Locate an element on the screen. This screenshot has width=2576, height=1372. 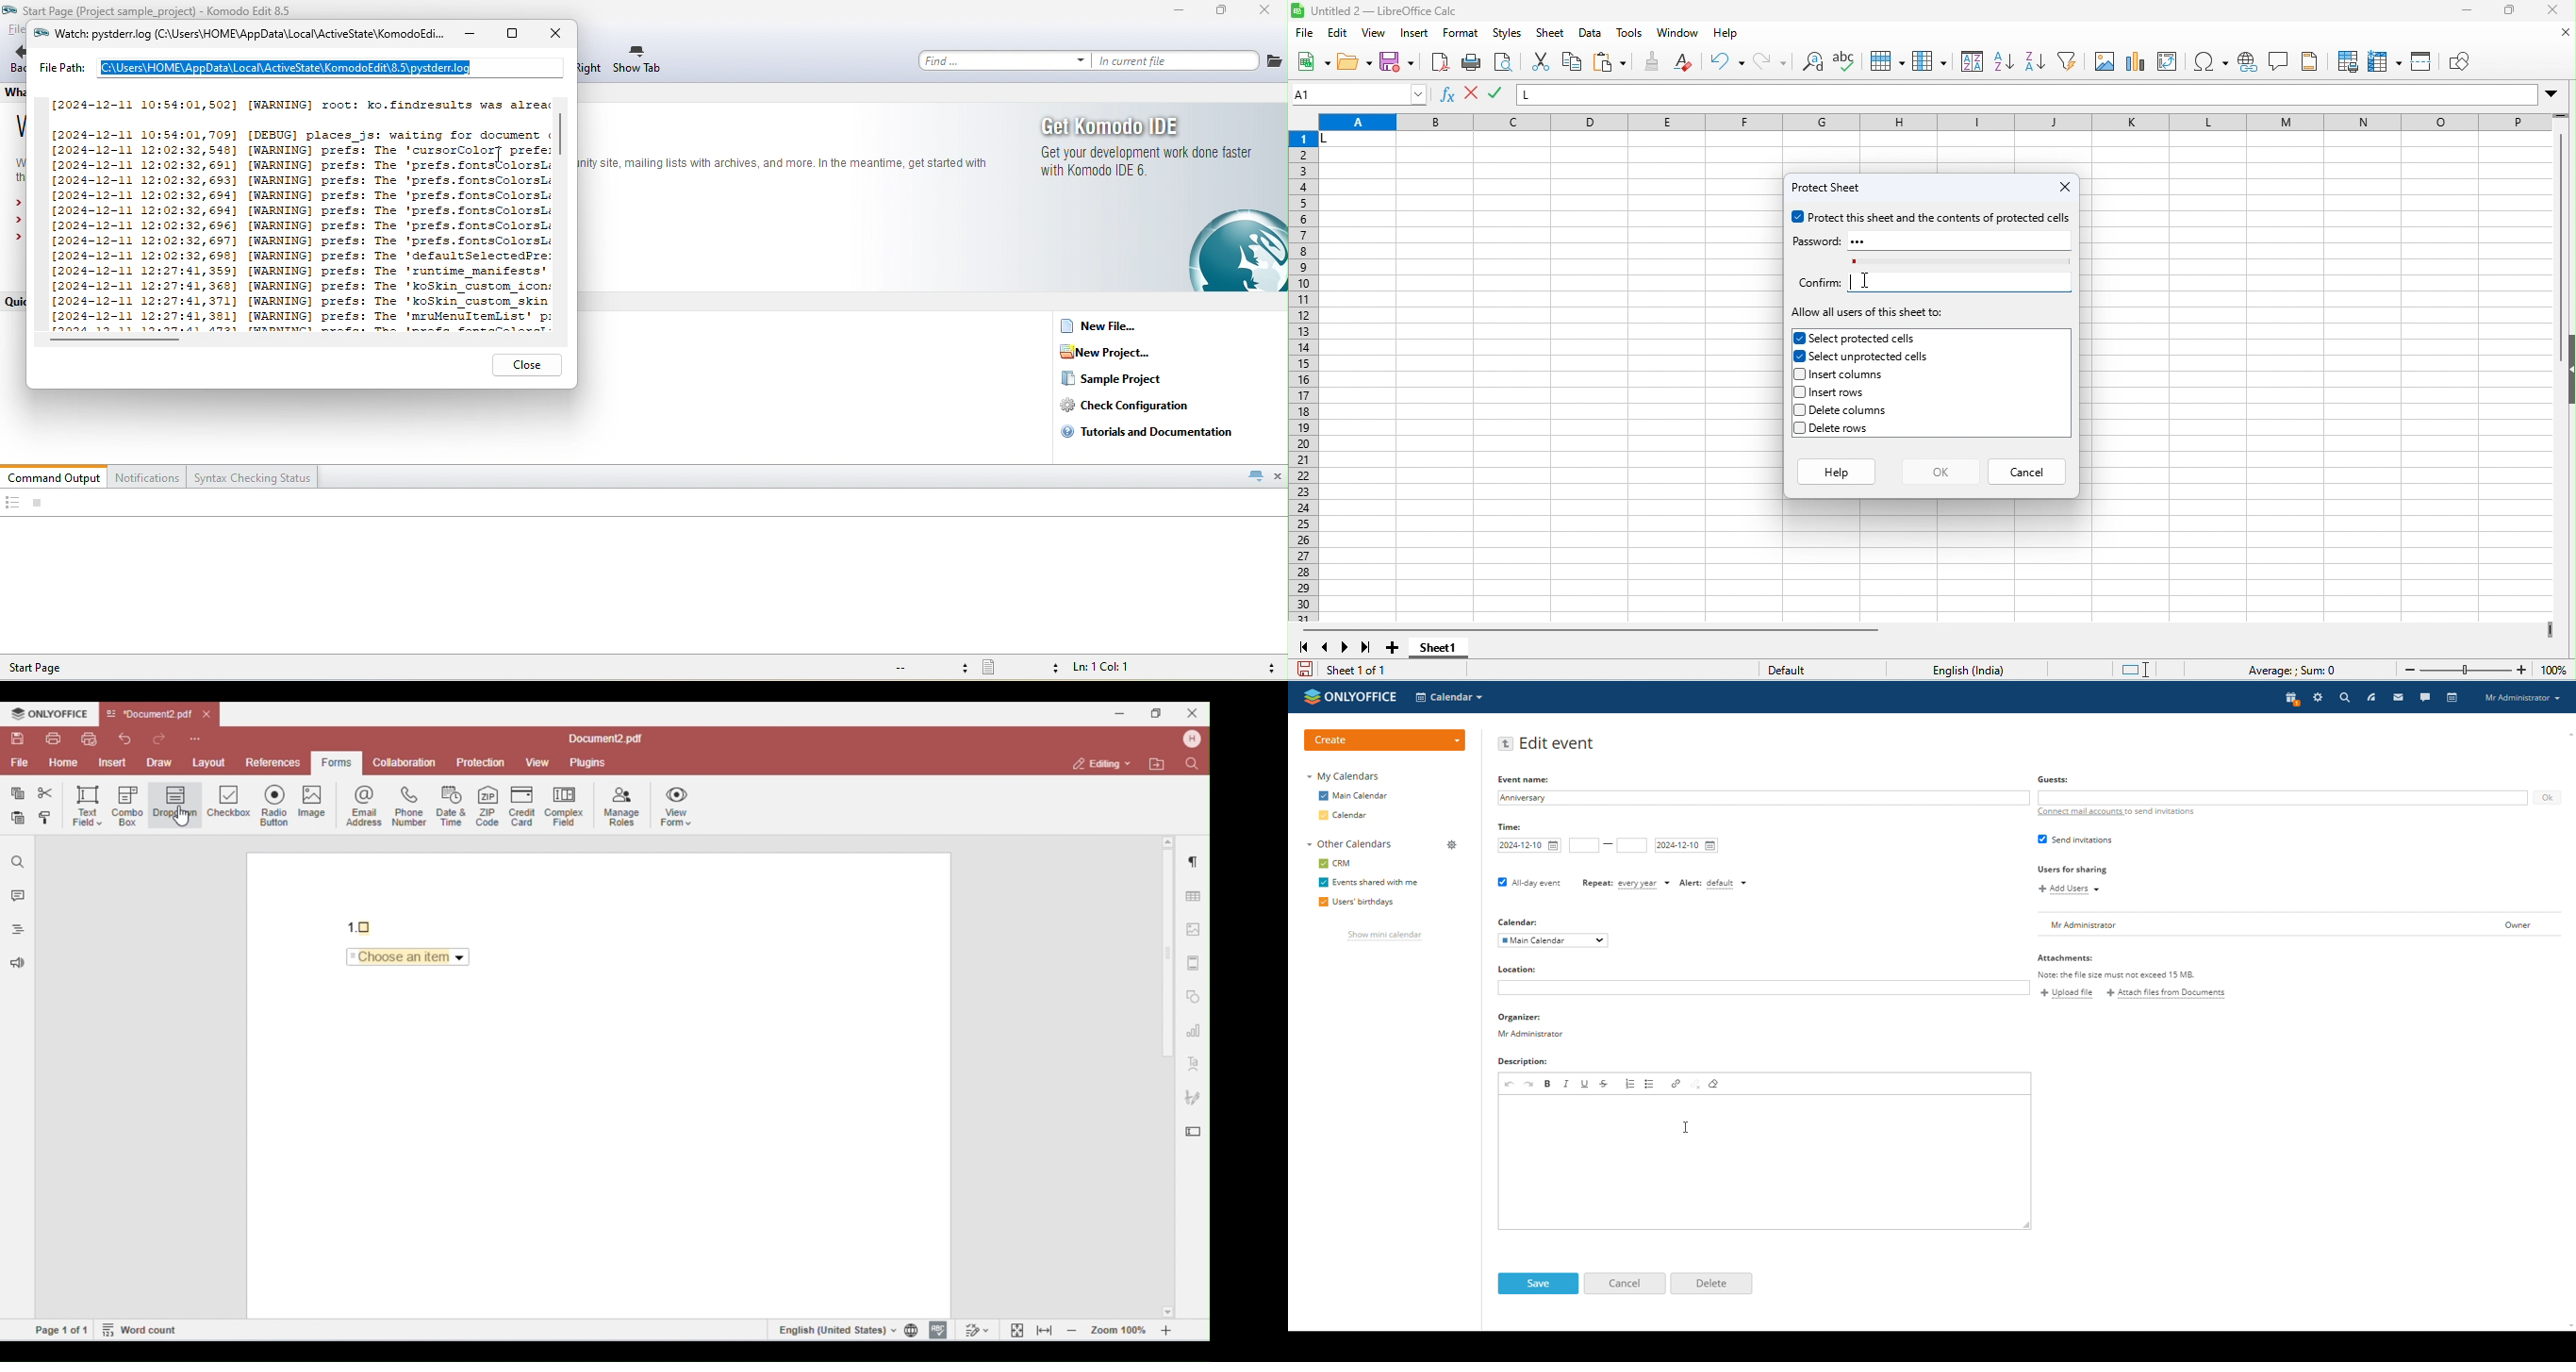
filter is located at coordinates (2068, 60).